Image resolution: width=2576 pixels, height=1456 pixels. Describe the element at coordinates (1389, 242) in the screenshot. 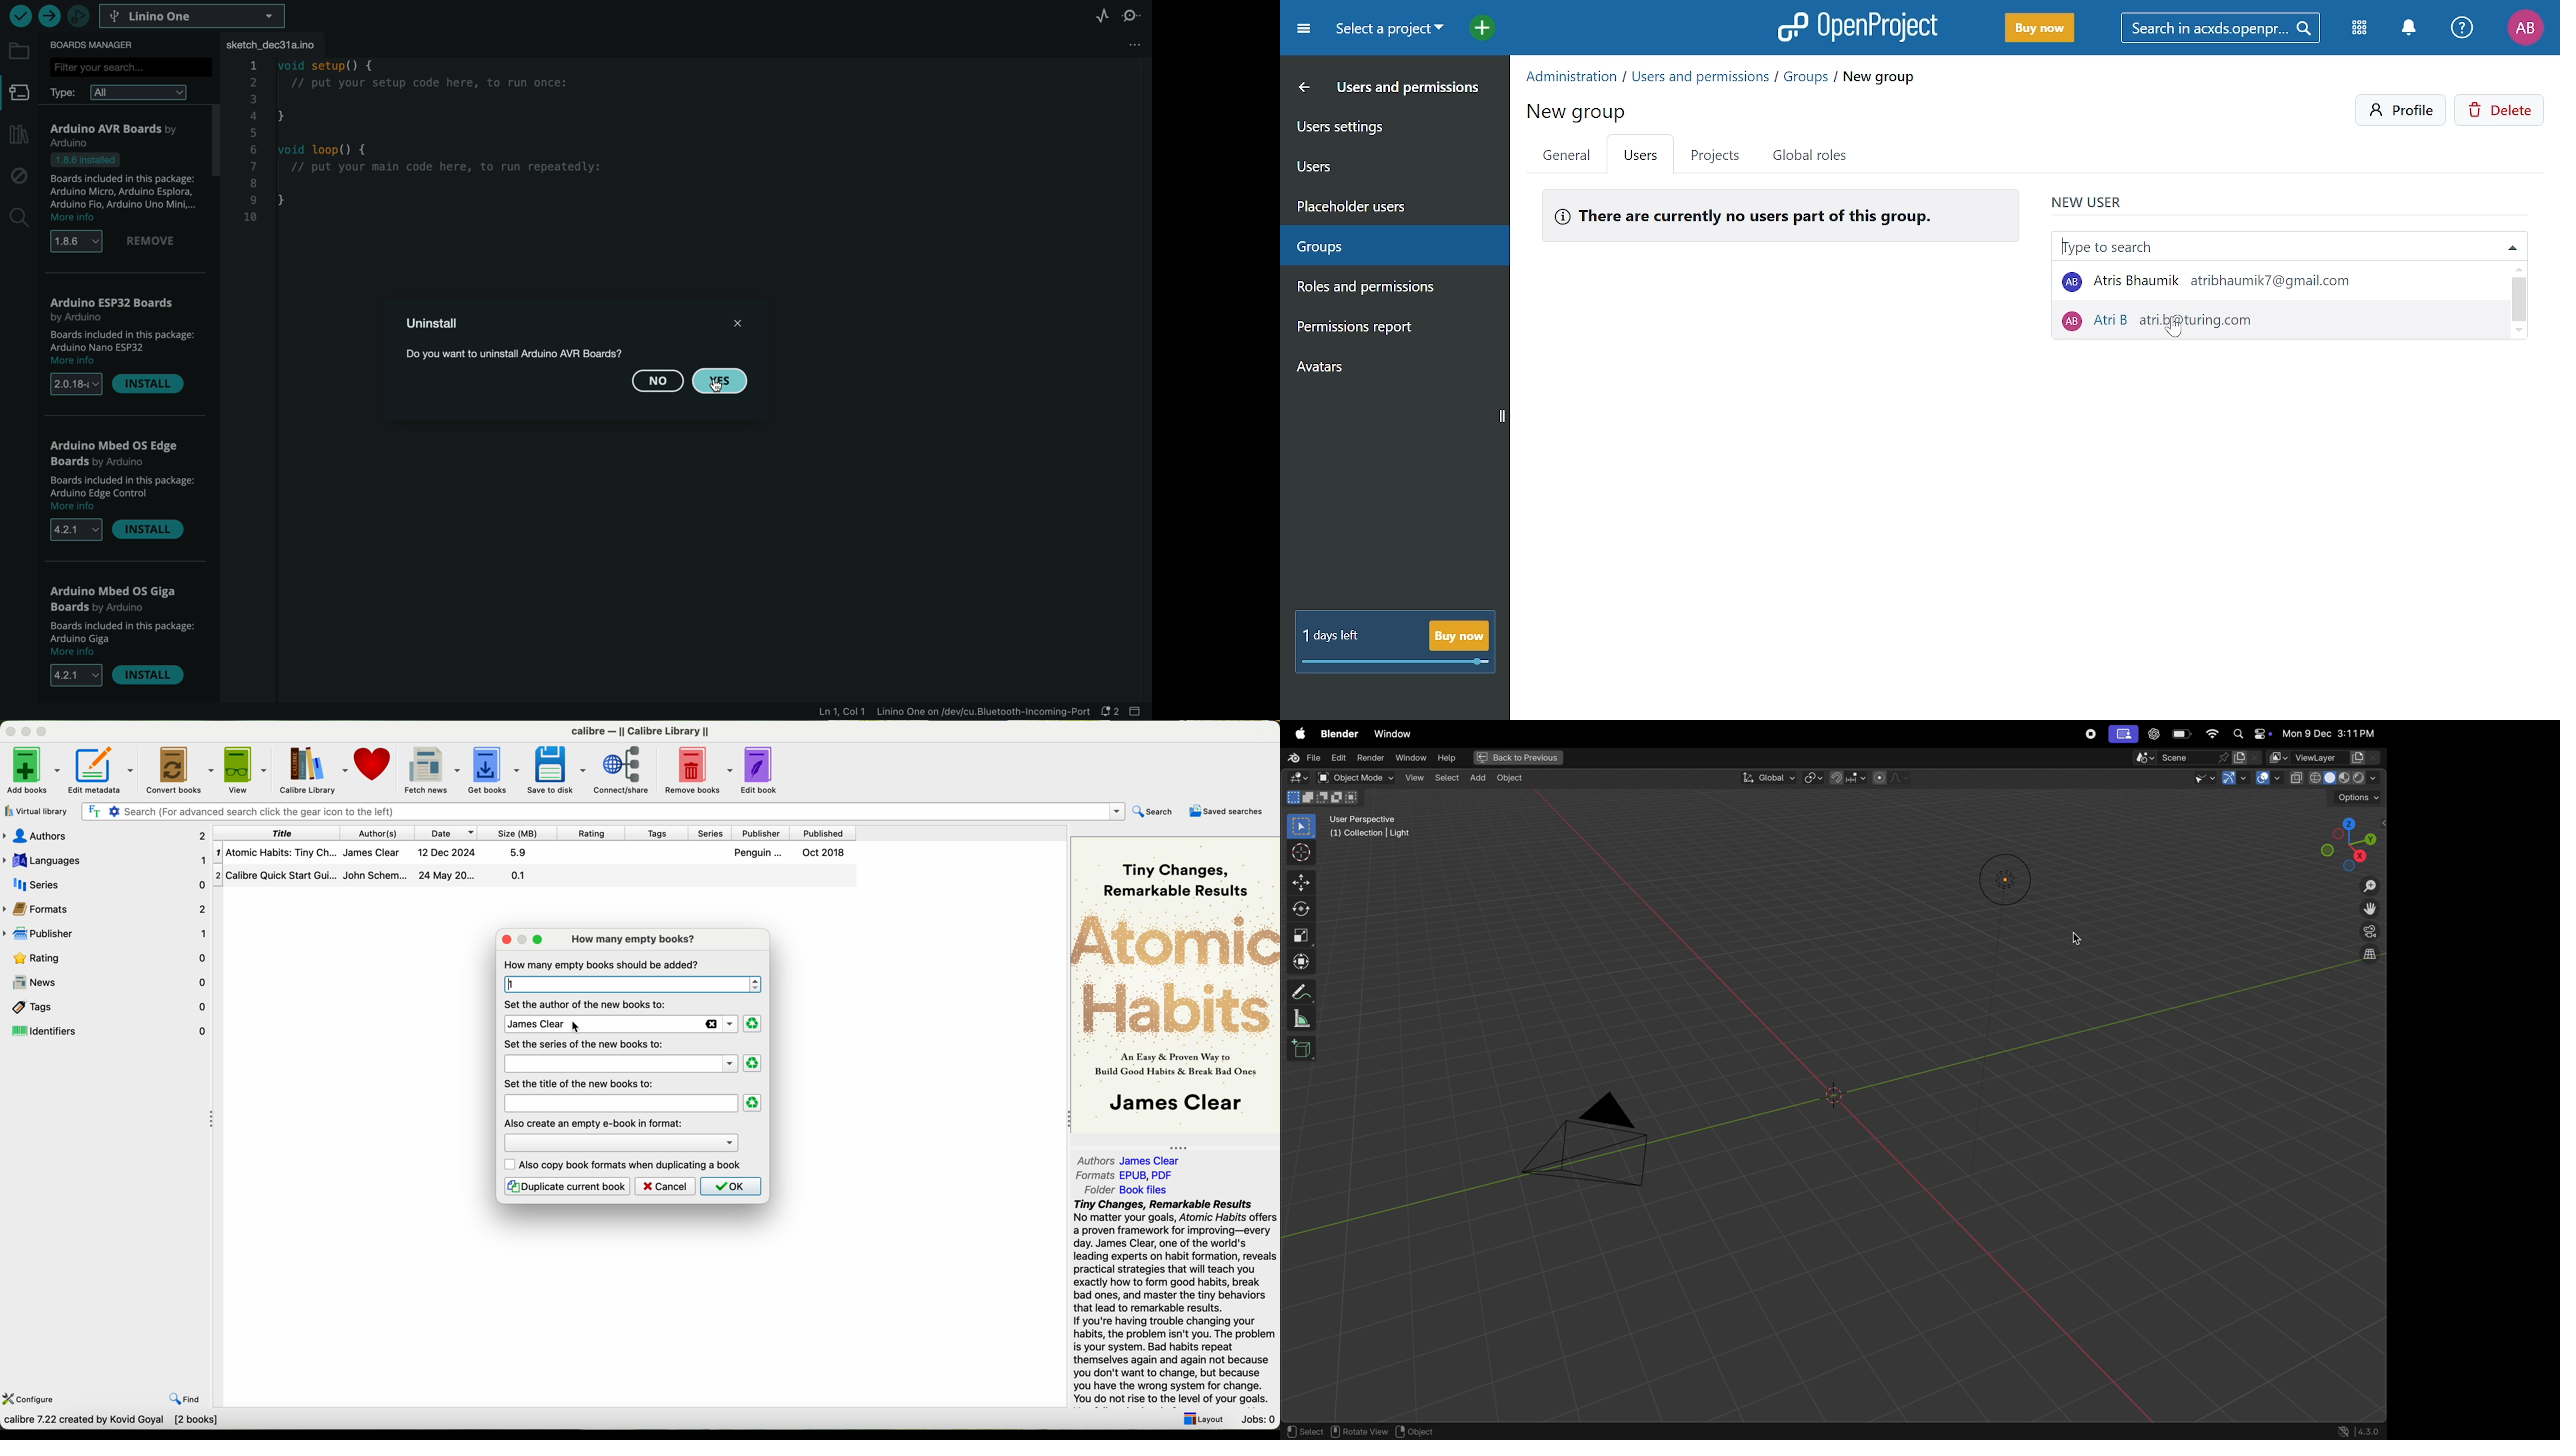

I see `Groups` at that location.